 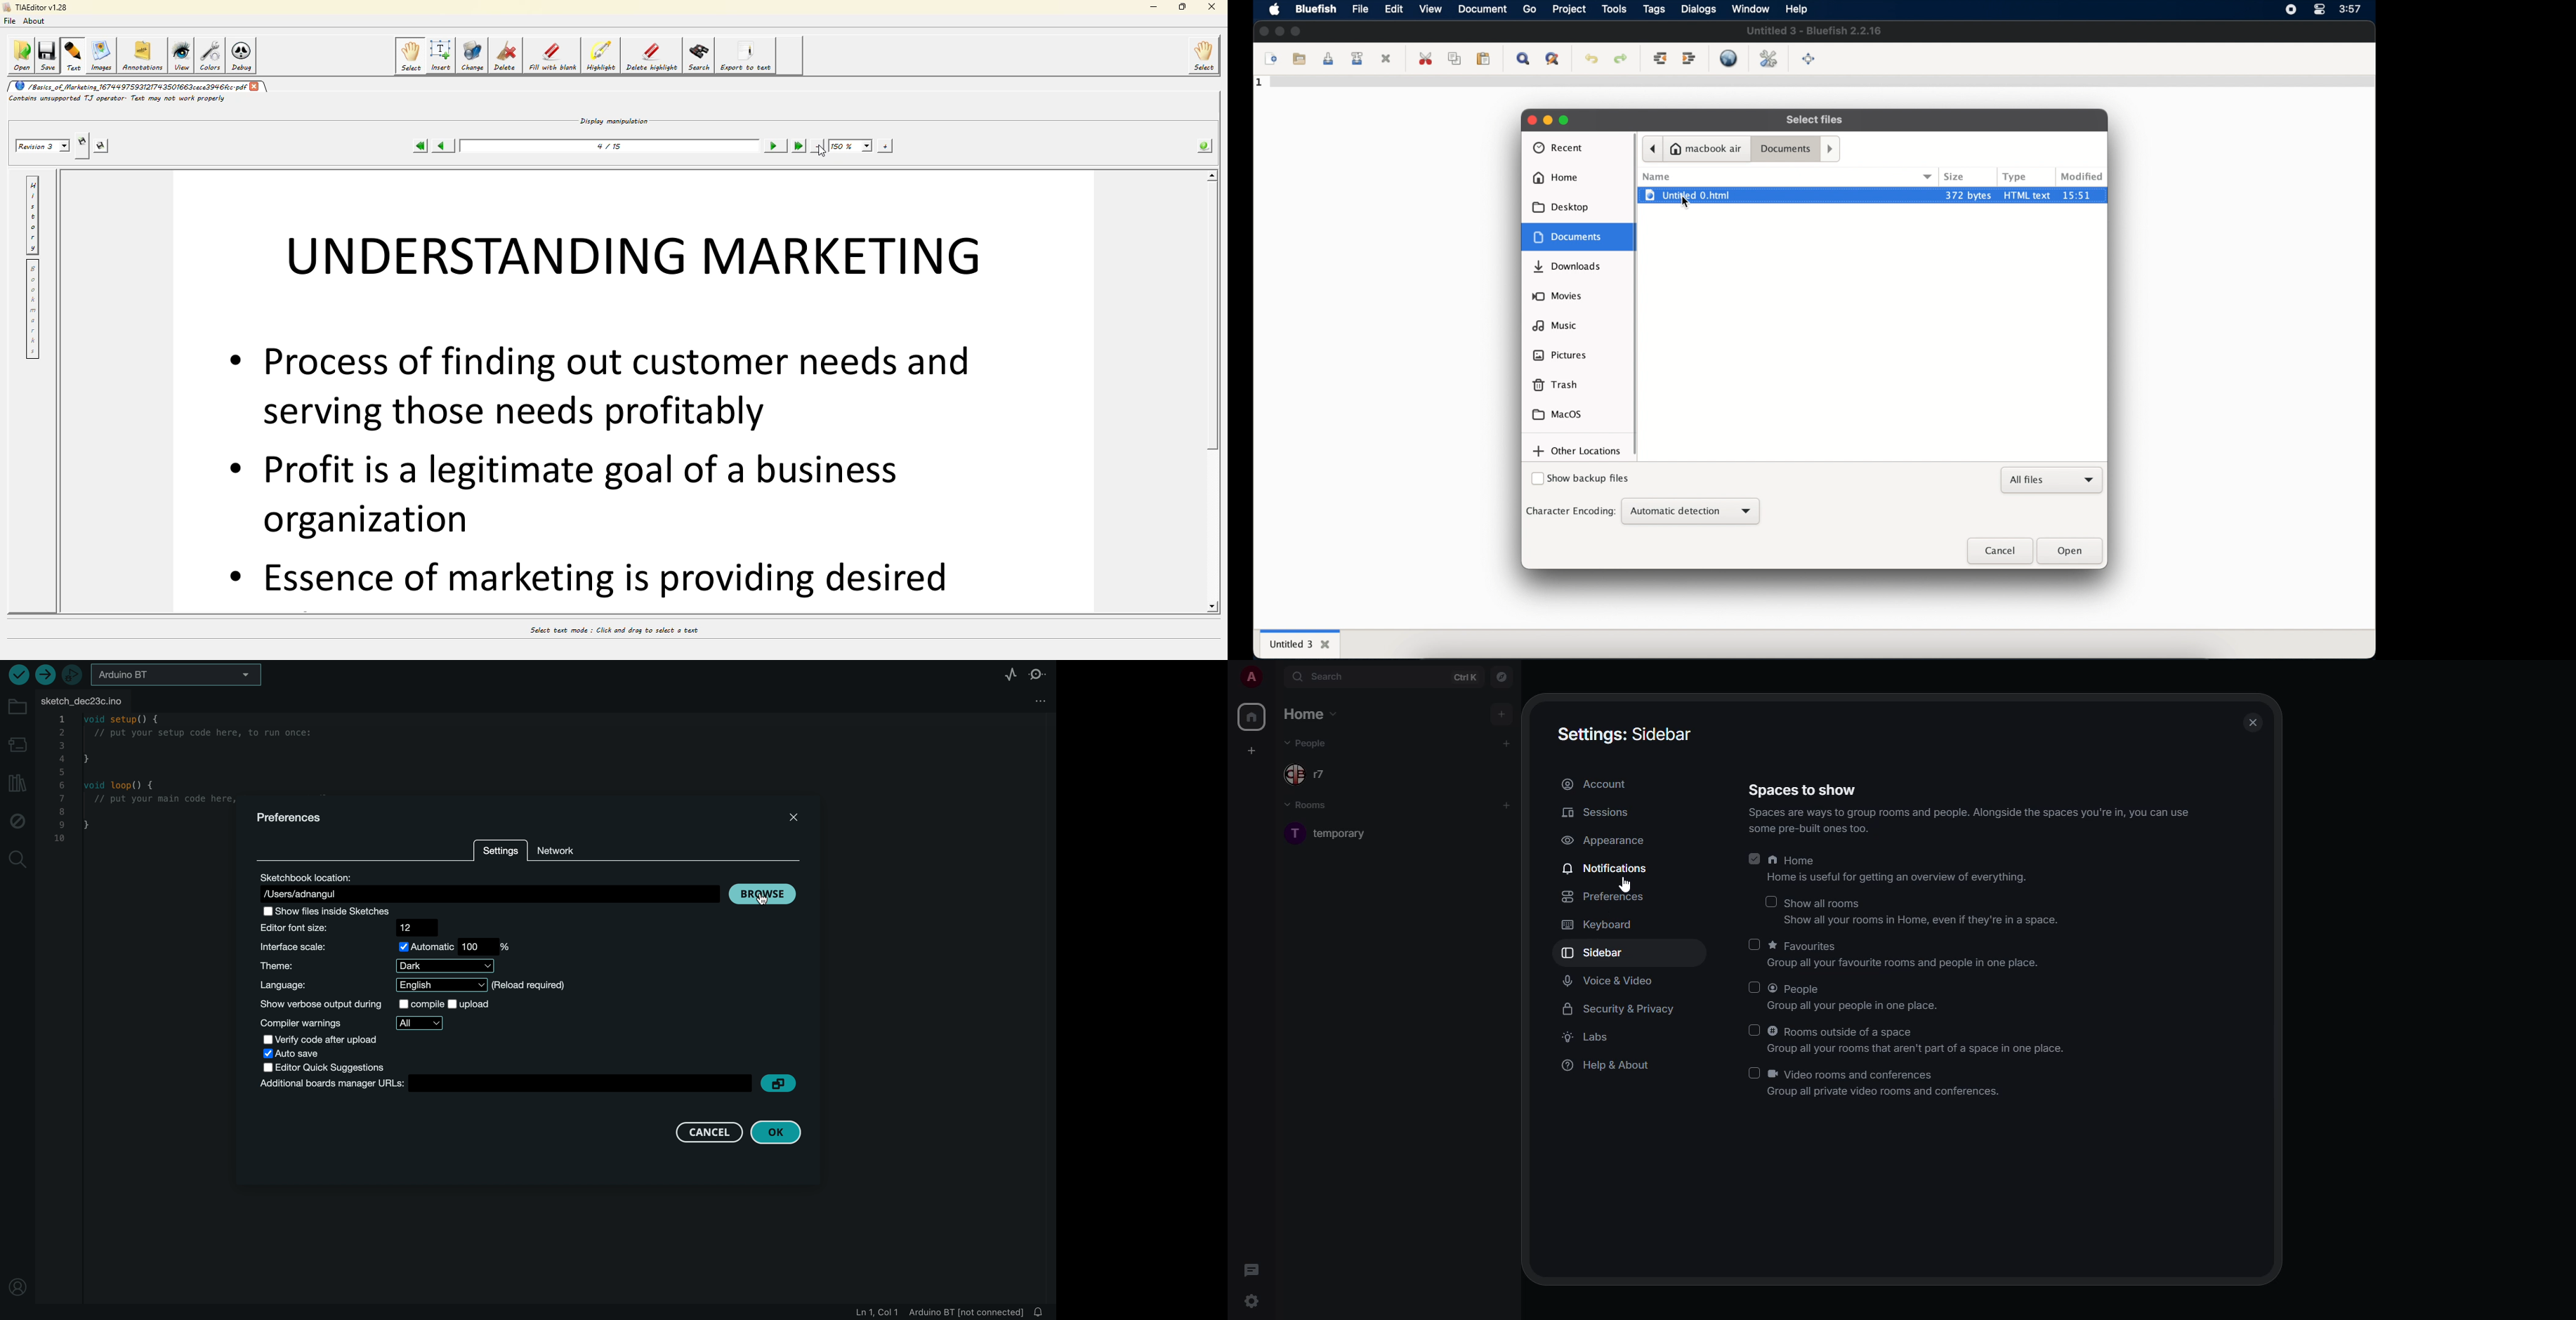 What do you see at coordinates (1609, 867) in the screenshot?
I see `notifications` at bounding box center [1609, 867].